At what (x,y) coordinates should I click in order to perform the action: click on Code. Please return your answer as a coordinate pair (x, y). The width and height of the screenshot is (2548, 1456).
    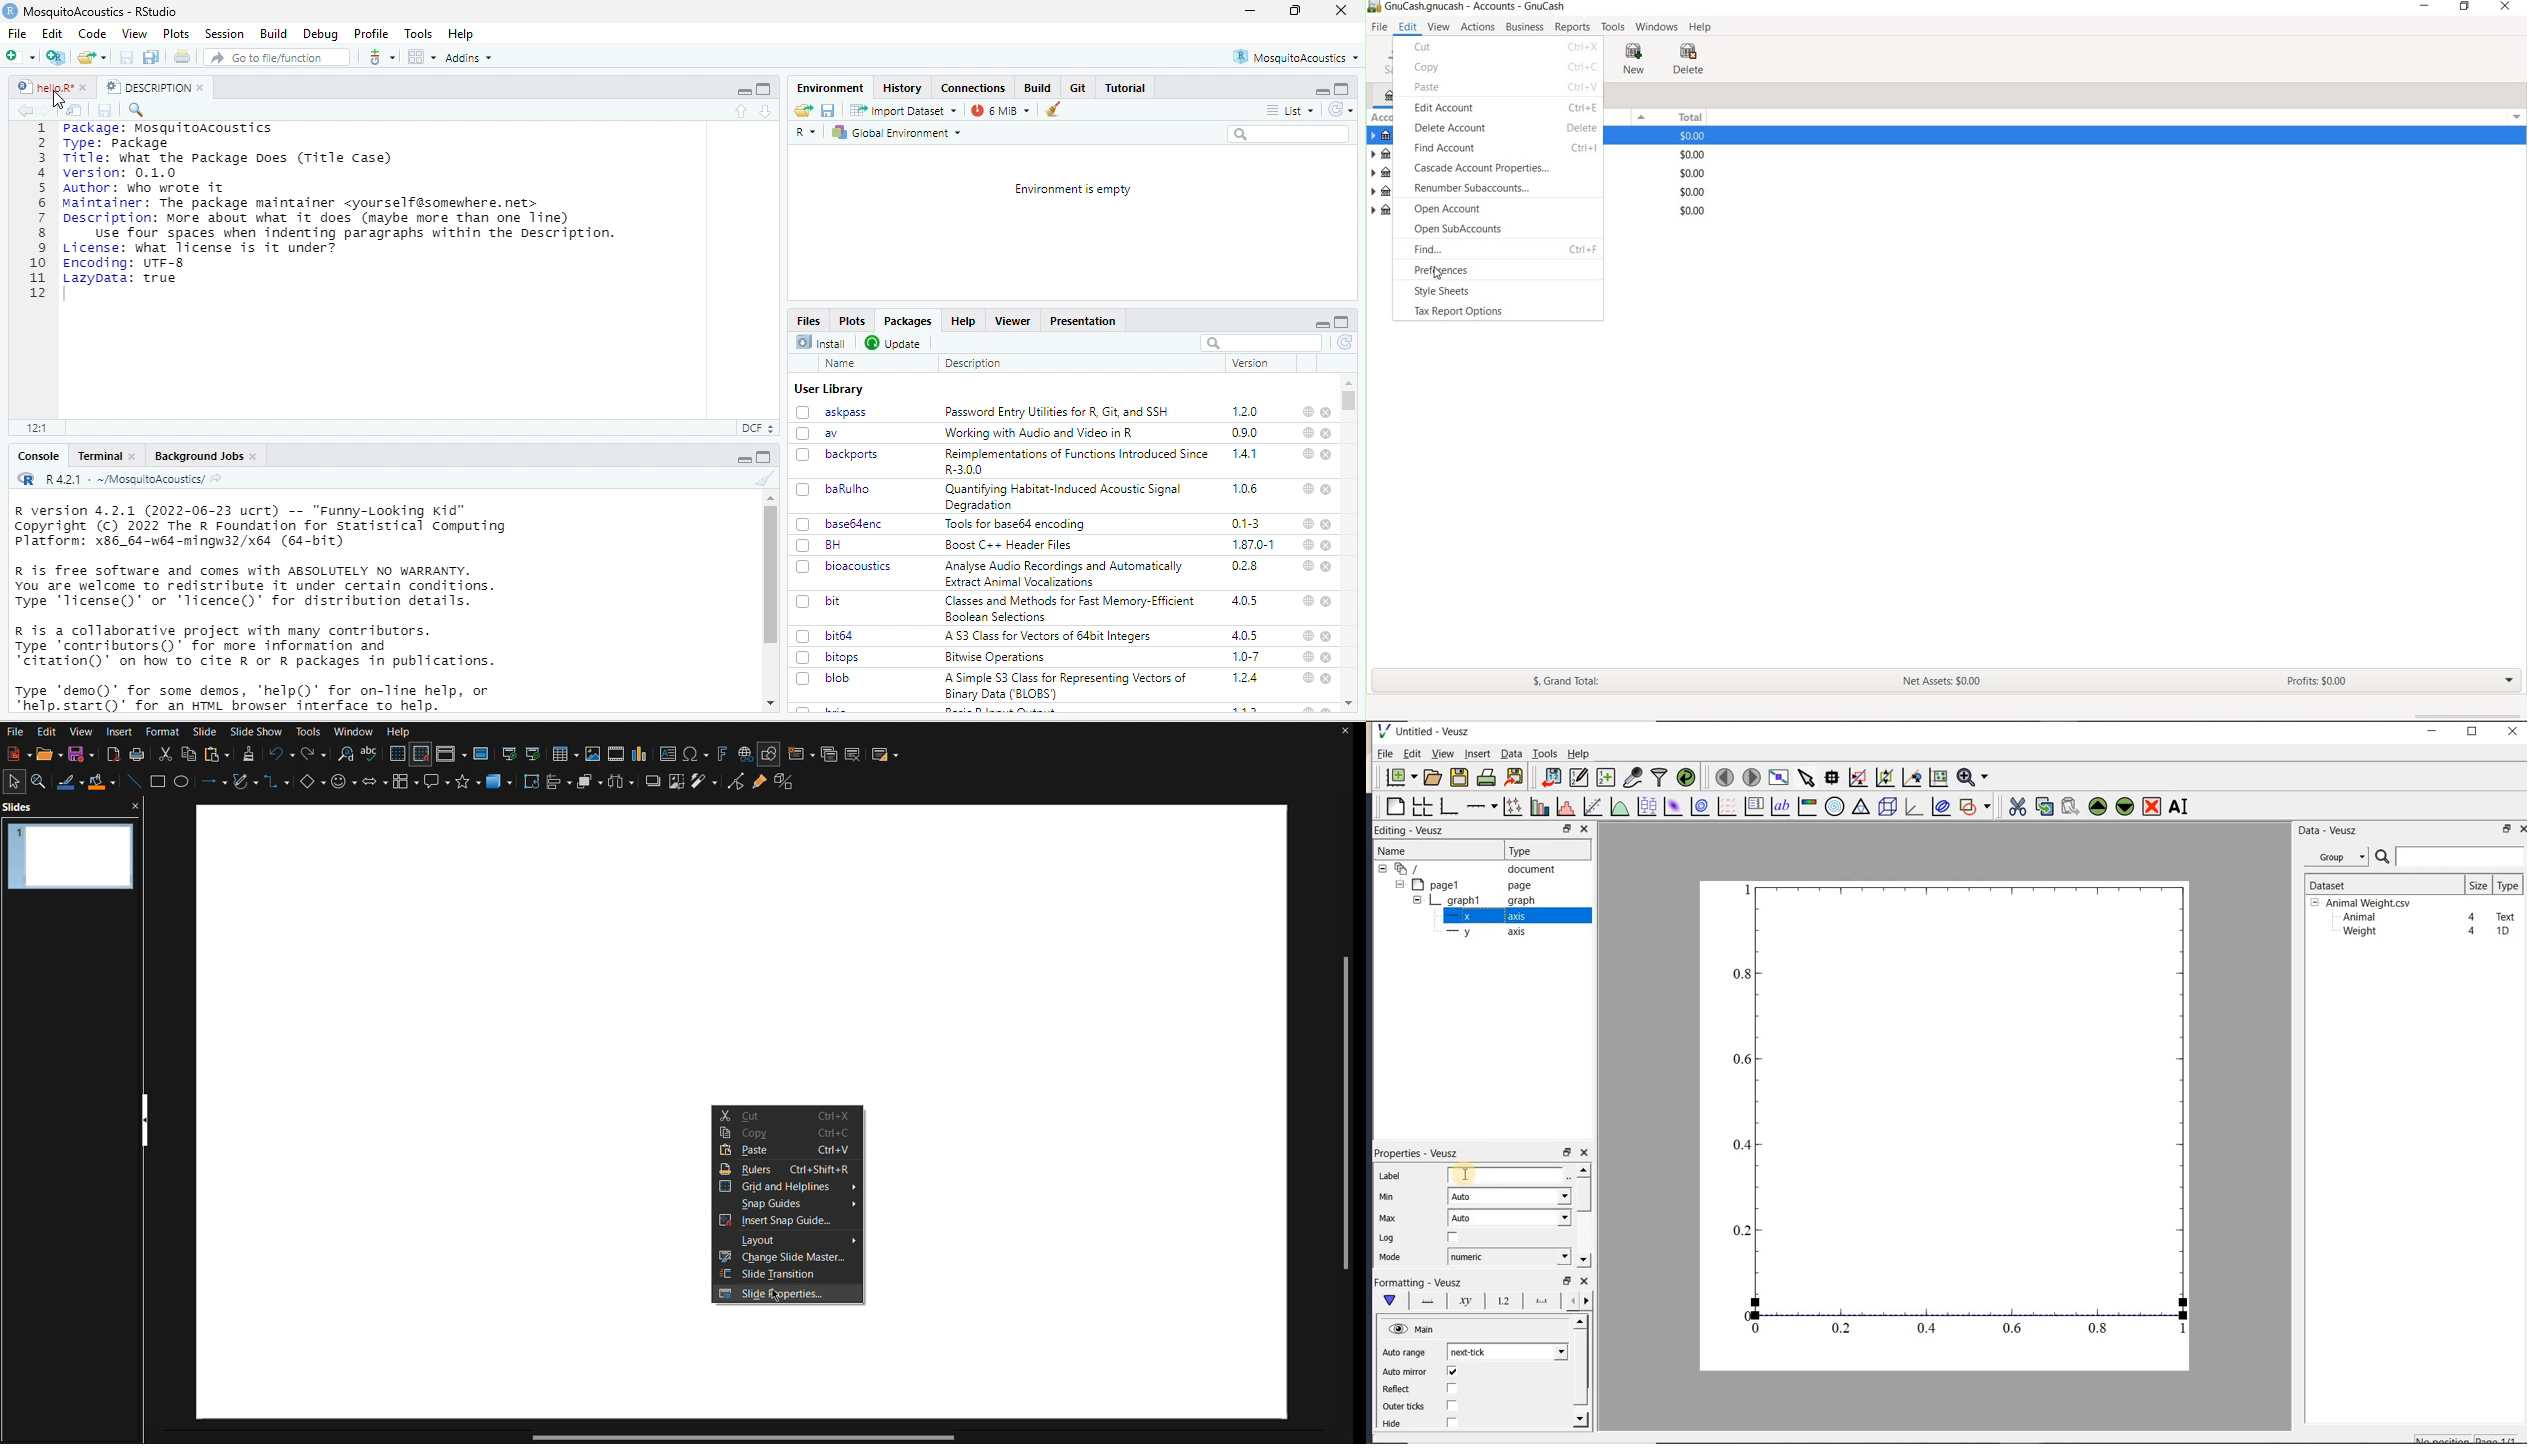
    Looking at the image, I should click on (93, 33).